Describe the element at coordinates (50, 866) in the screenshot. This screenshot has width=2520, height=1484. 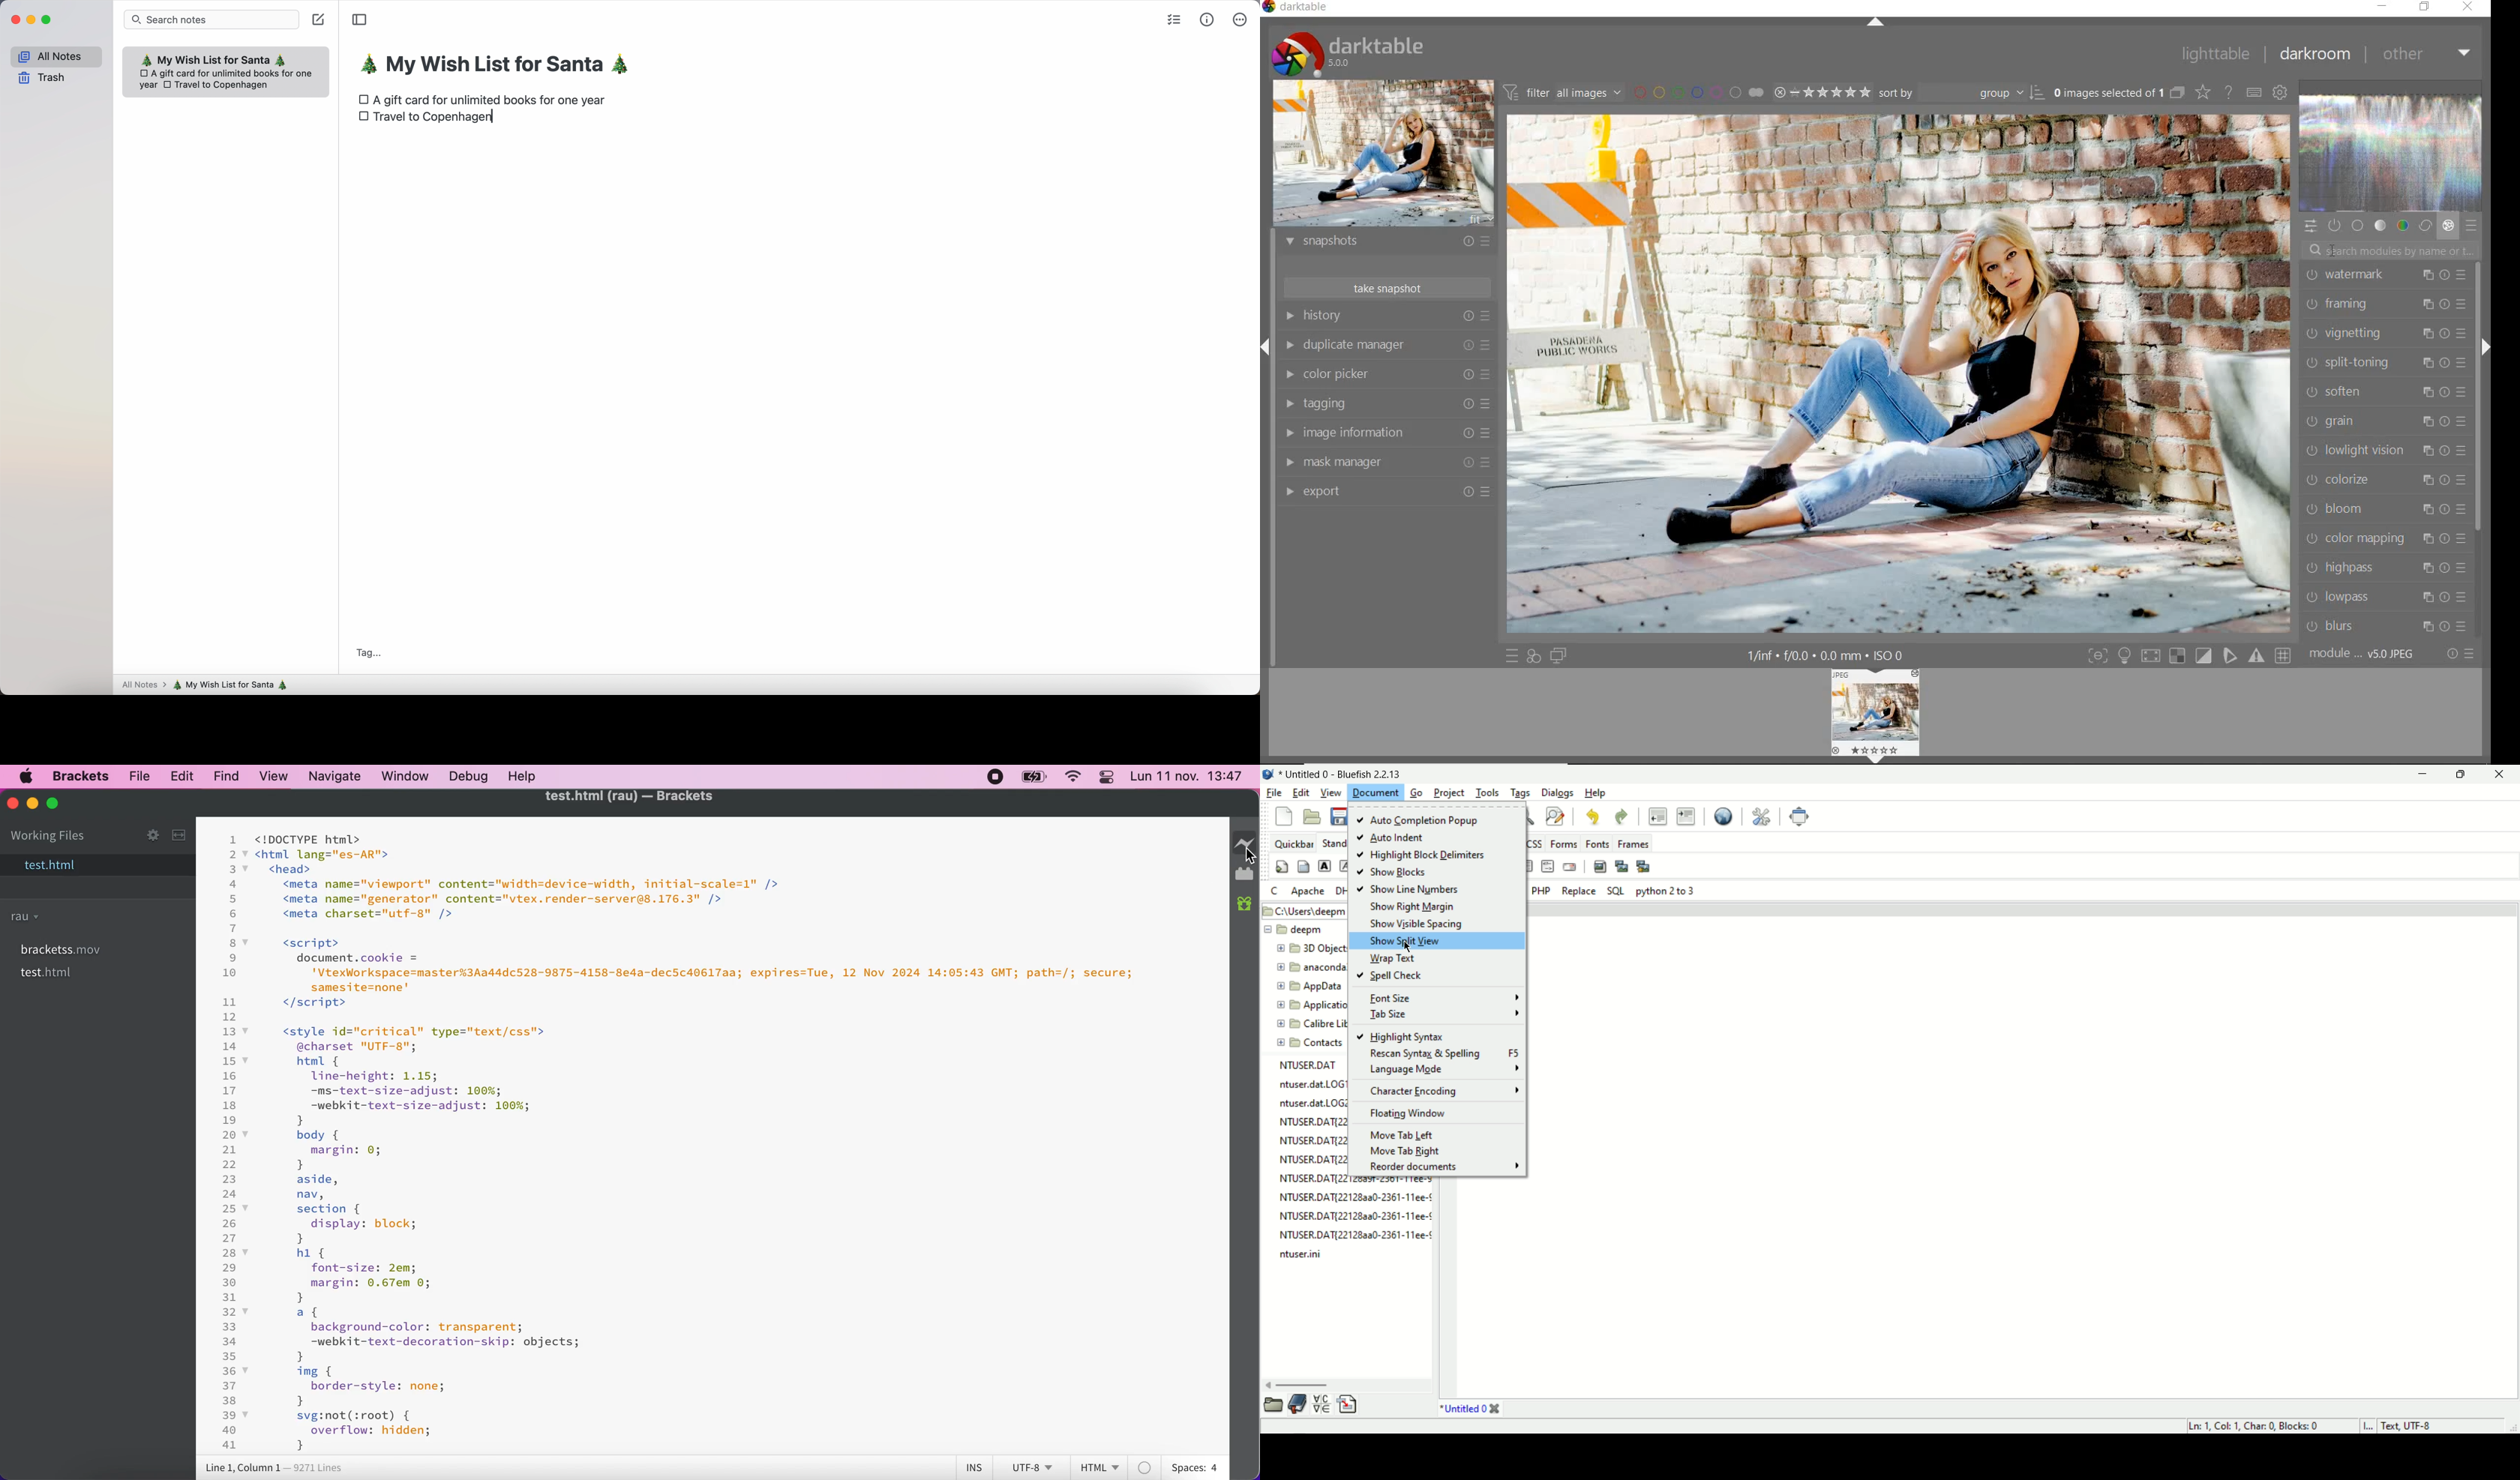
I see `file name` at that location.